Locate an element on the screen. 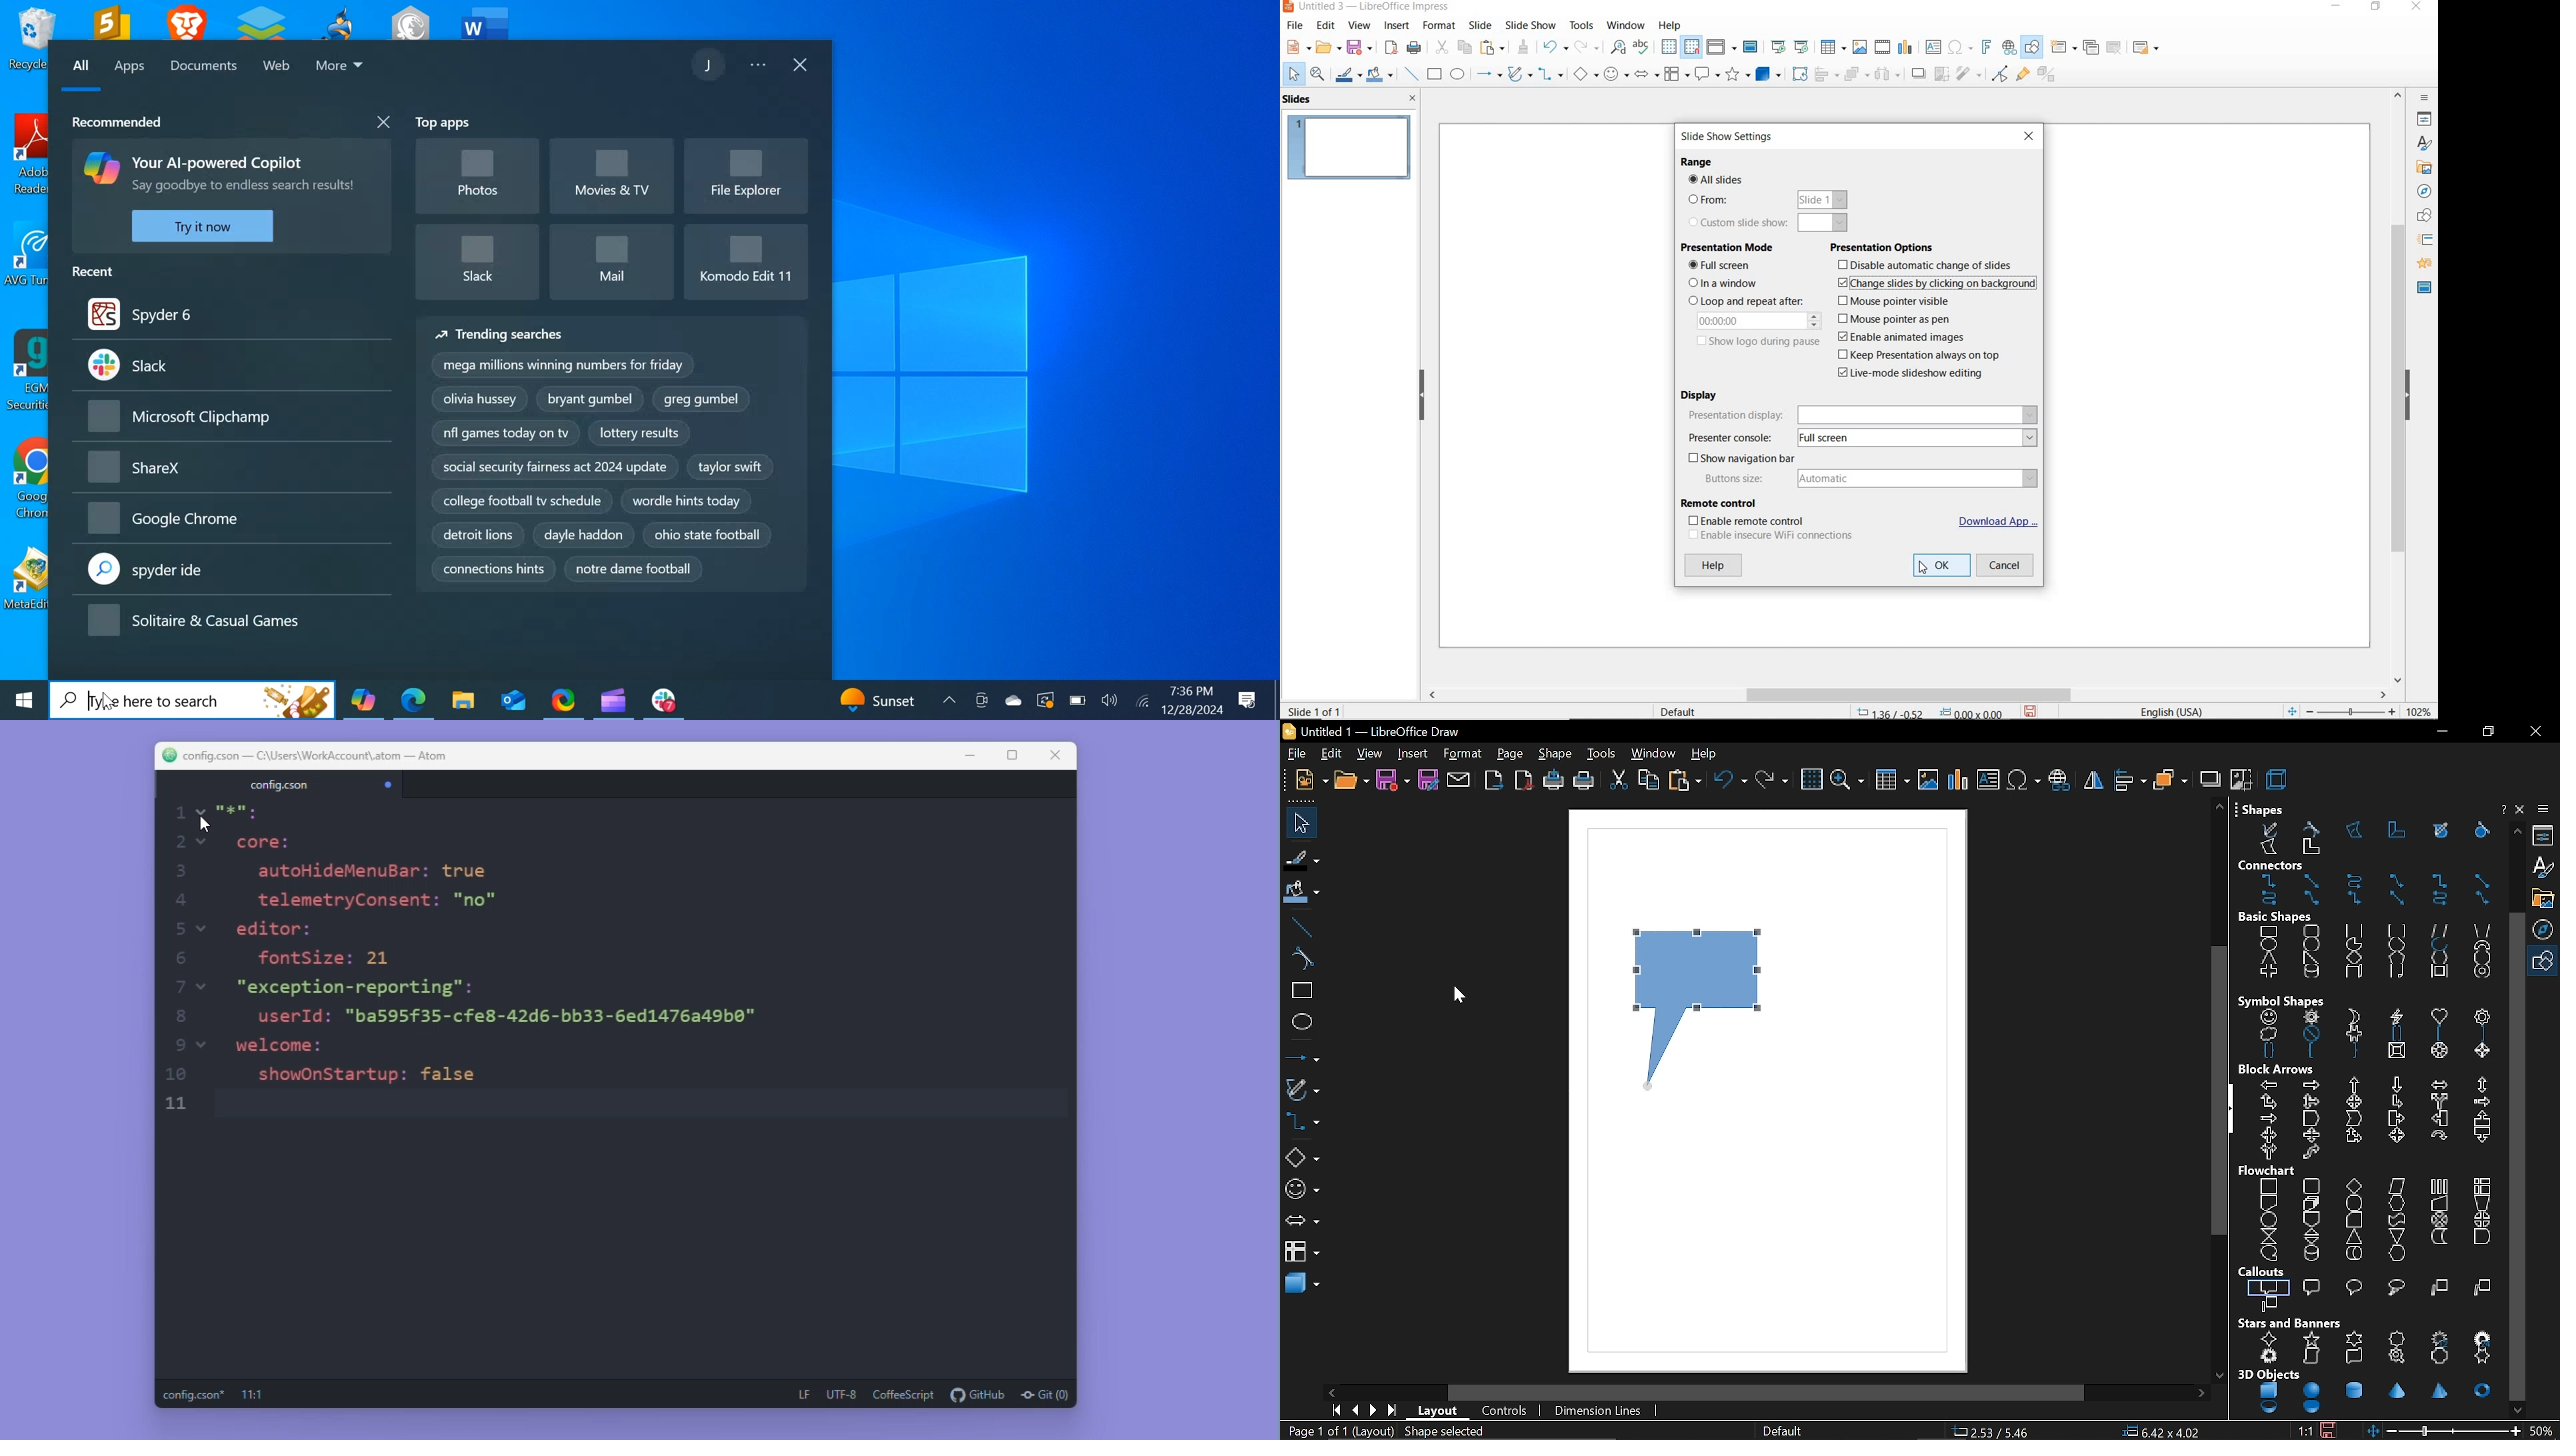 The width and height of the screenshot is (2576, 1456). DISPLAY VIEWS is located at coordinates (1722, 47).